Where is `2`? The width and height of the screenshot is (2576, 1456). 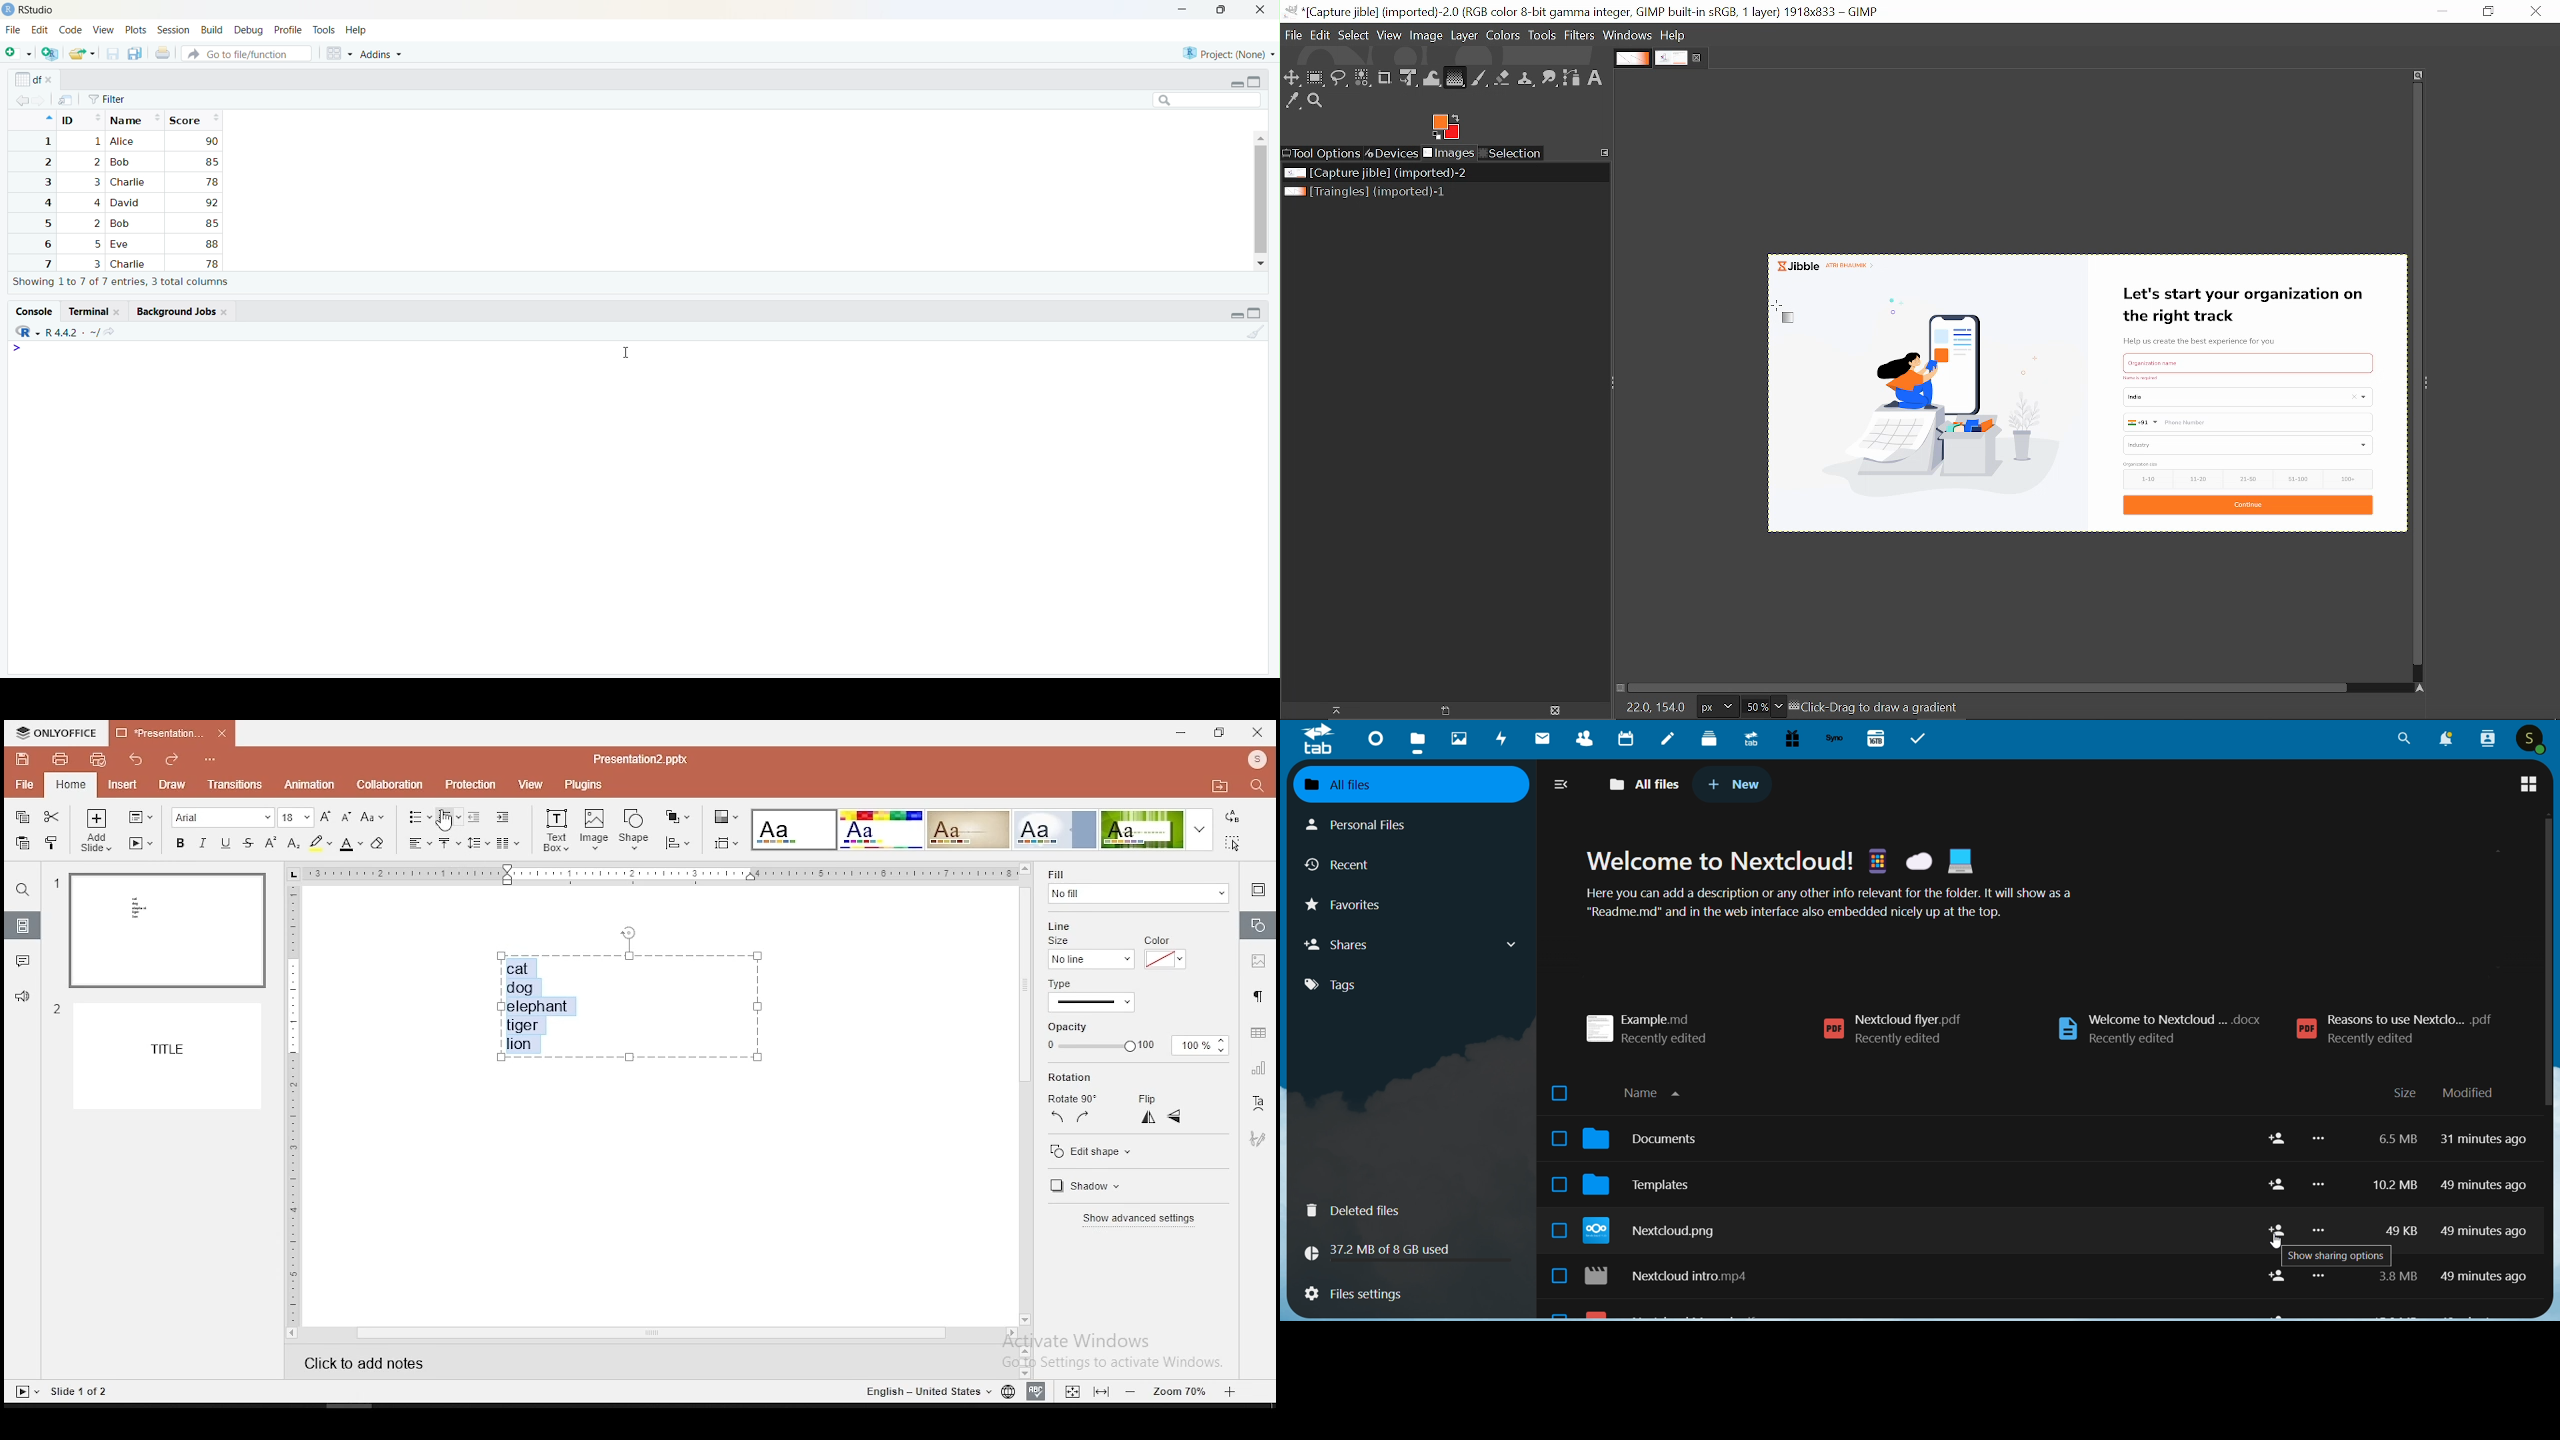
2 is located at coordinates (96, 162).